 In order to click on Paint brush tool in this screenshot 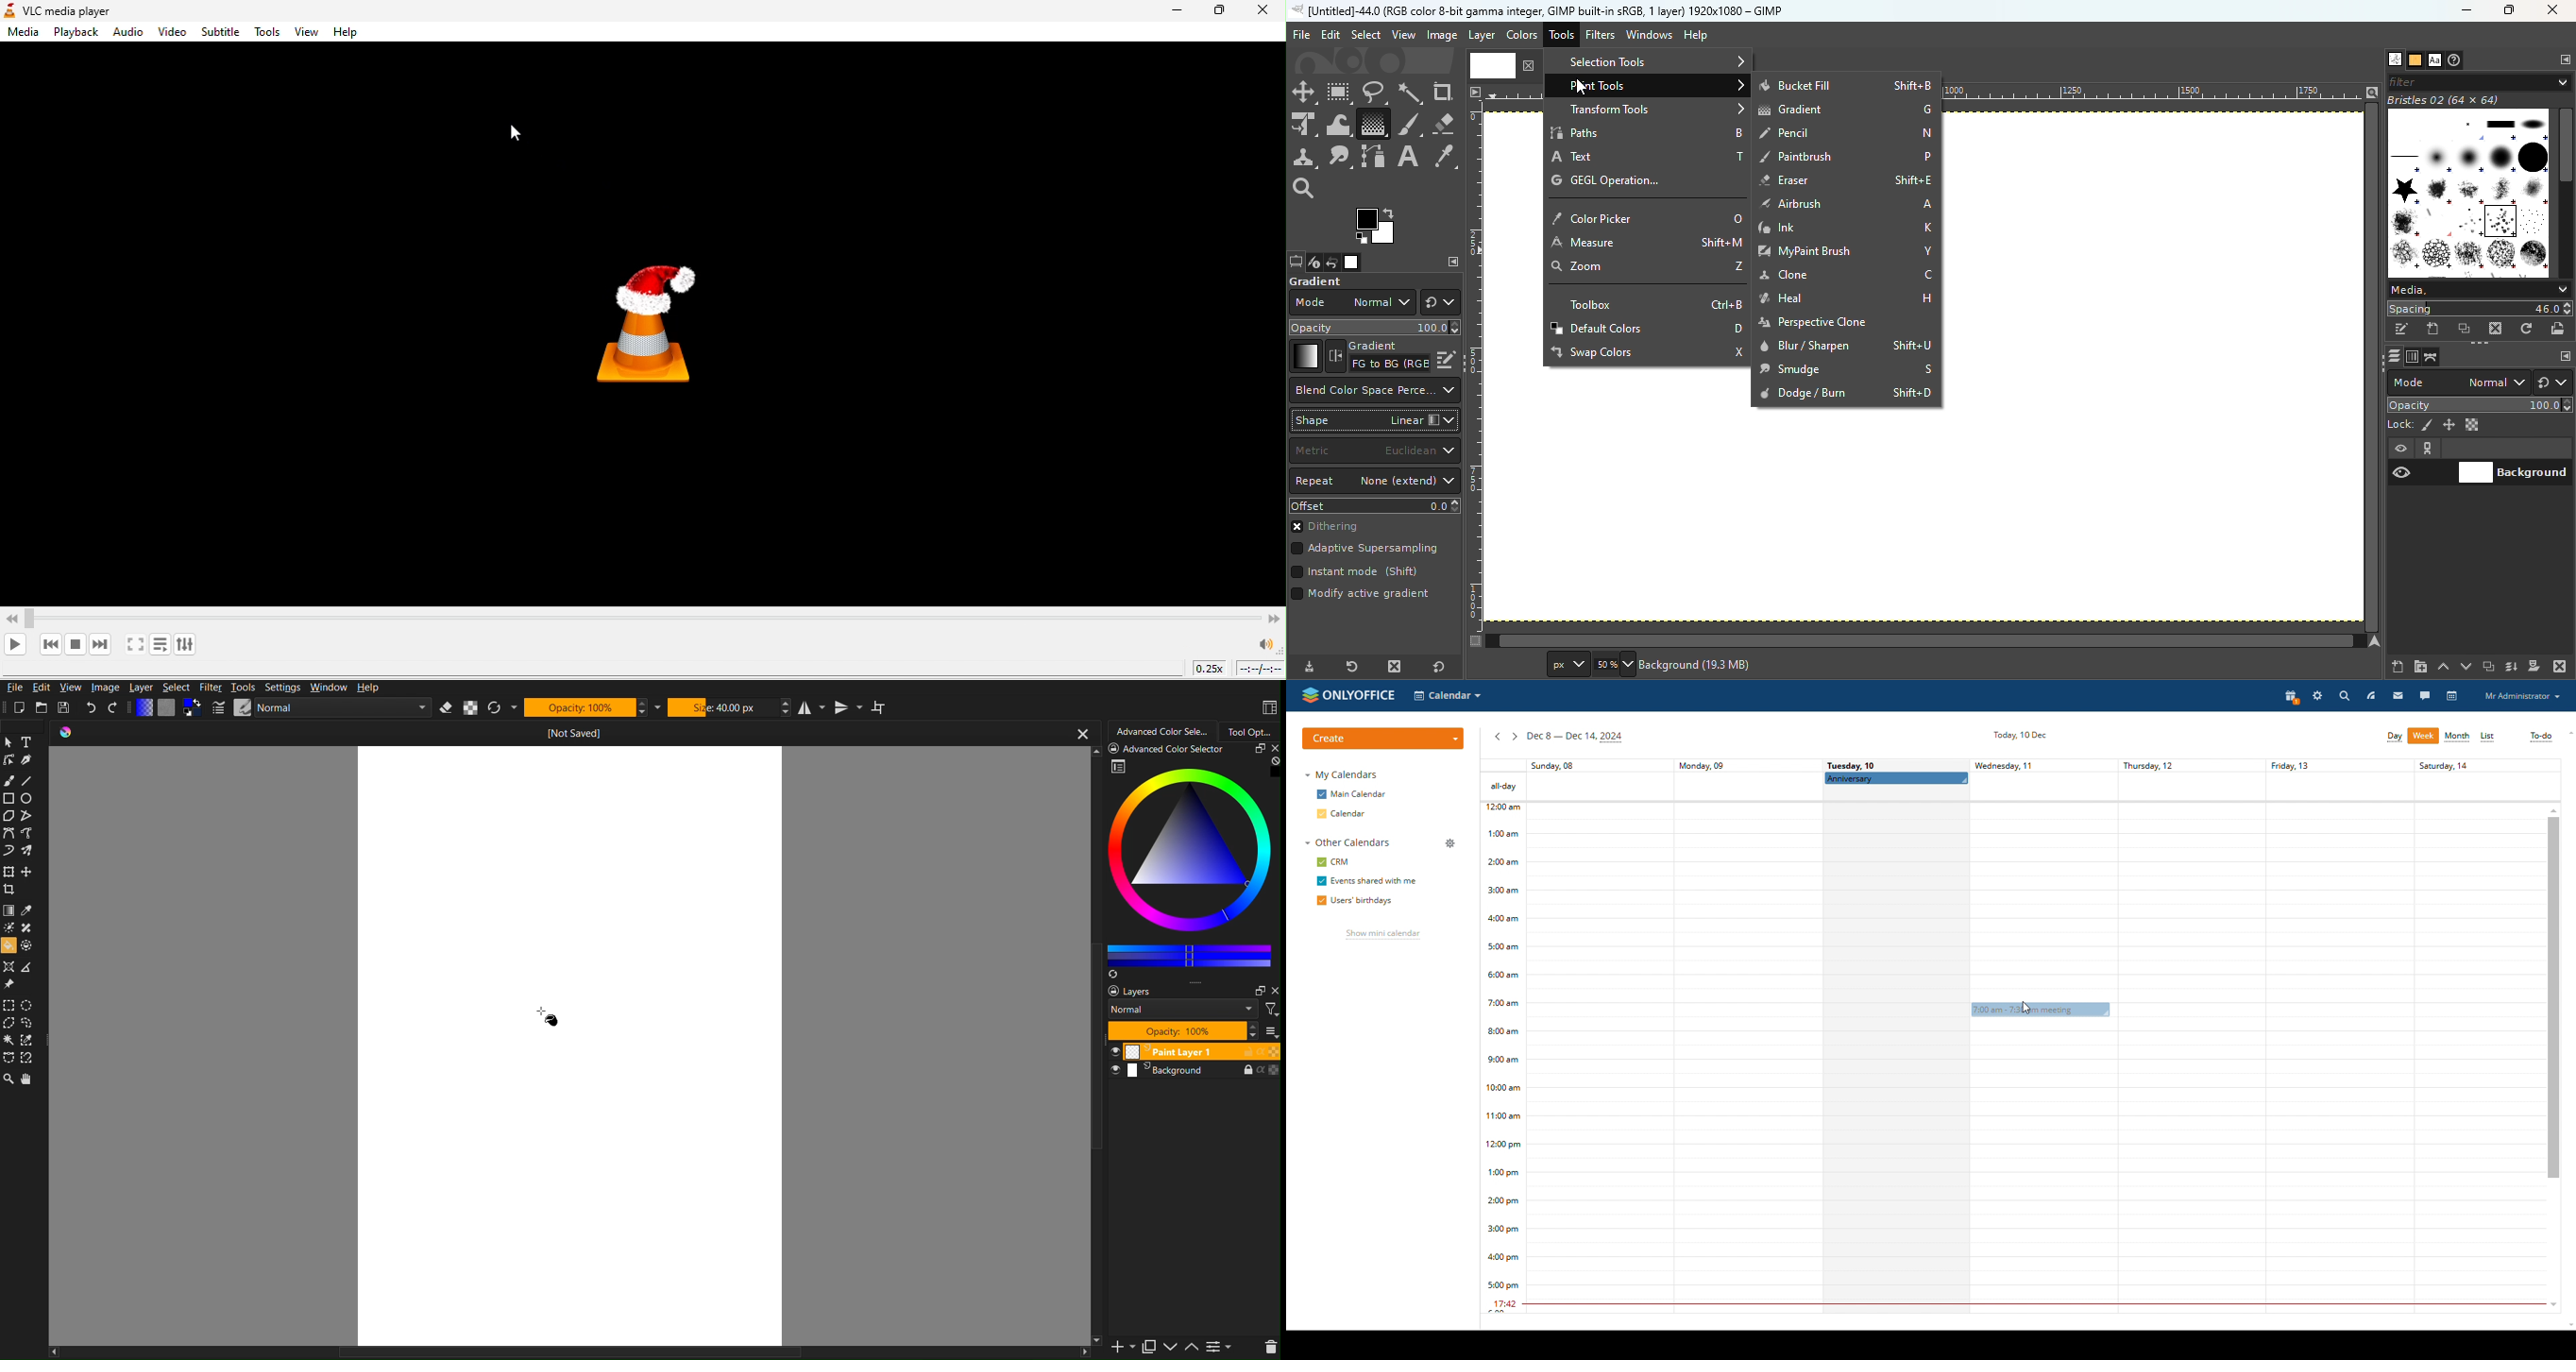, I will do `click(1409, 123)`.